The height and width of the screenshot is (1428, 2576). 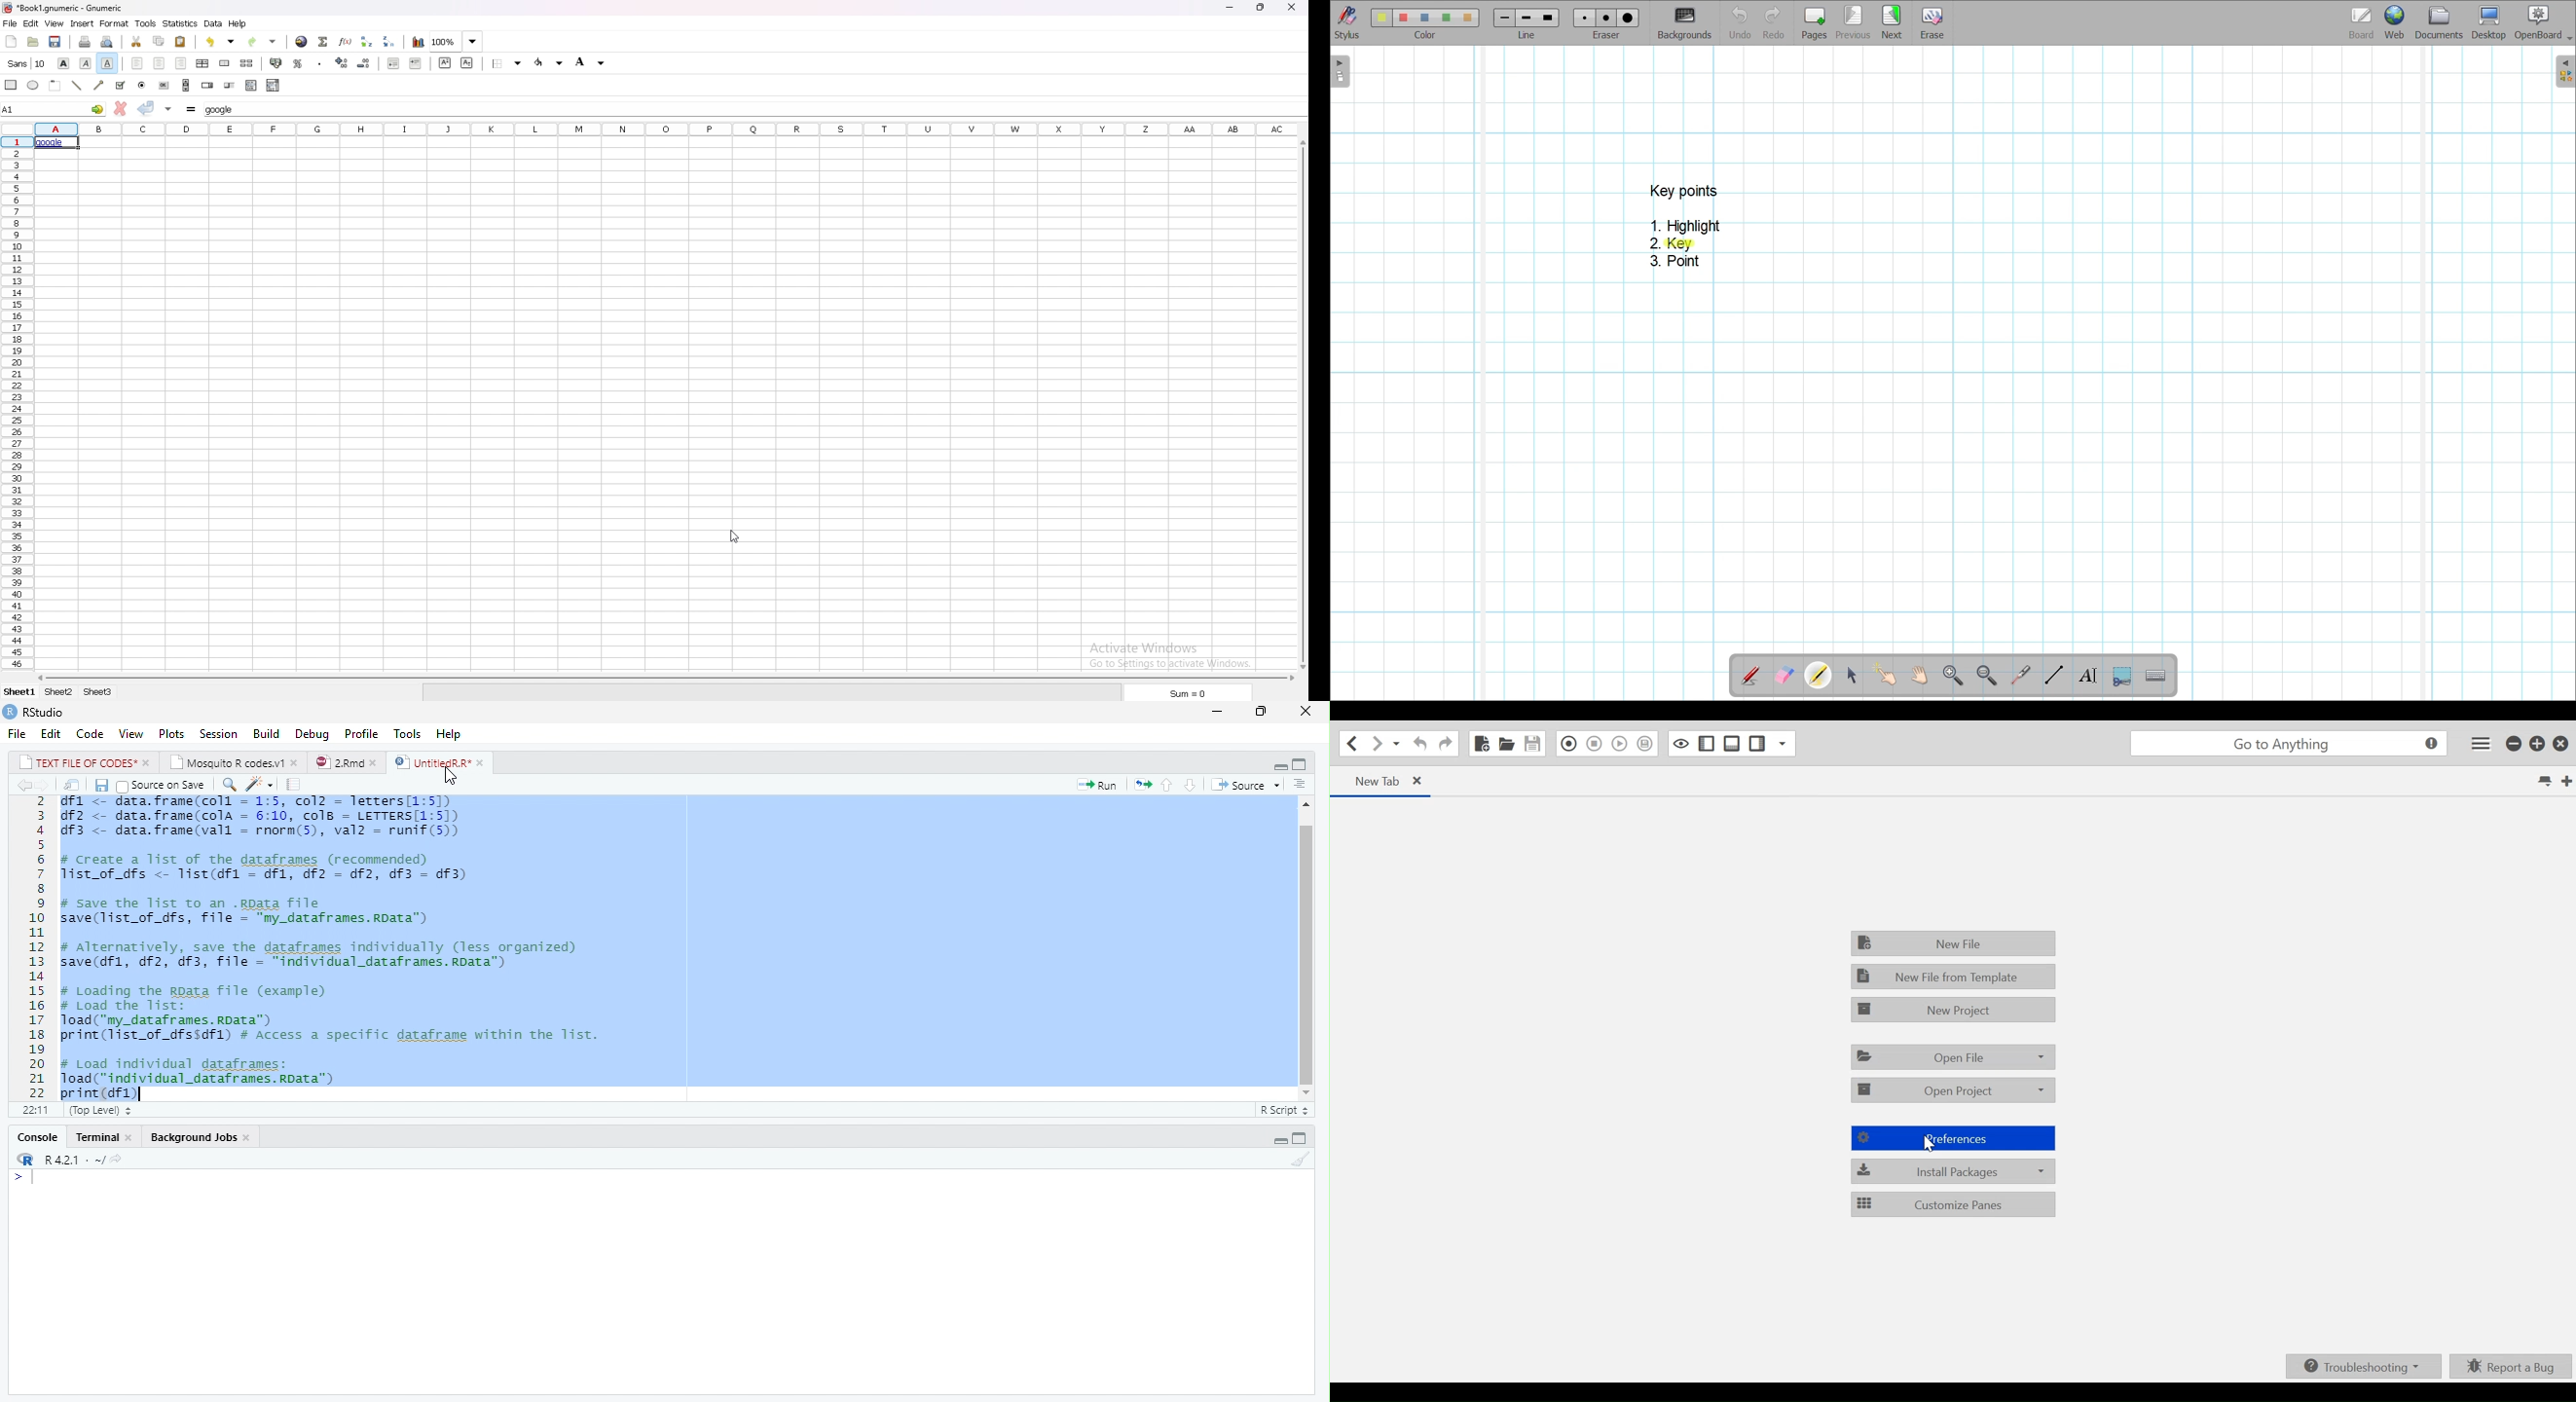 What do you see at coordinates (233, 761) in the screenshot?
I see `Mosquito R codes.v1` at bounding box center [233, 761].